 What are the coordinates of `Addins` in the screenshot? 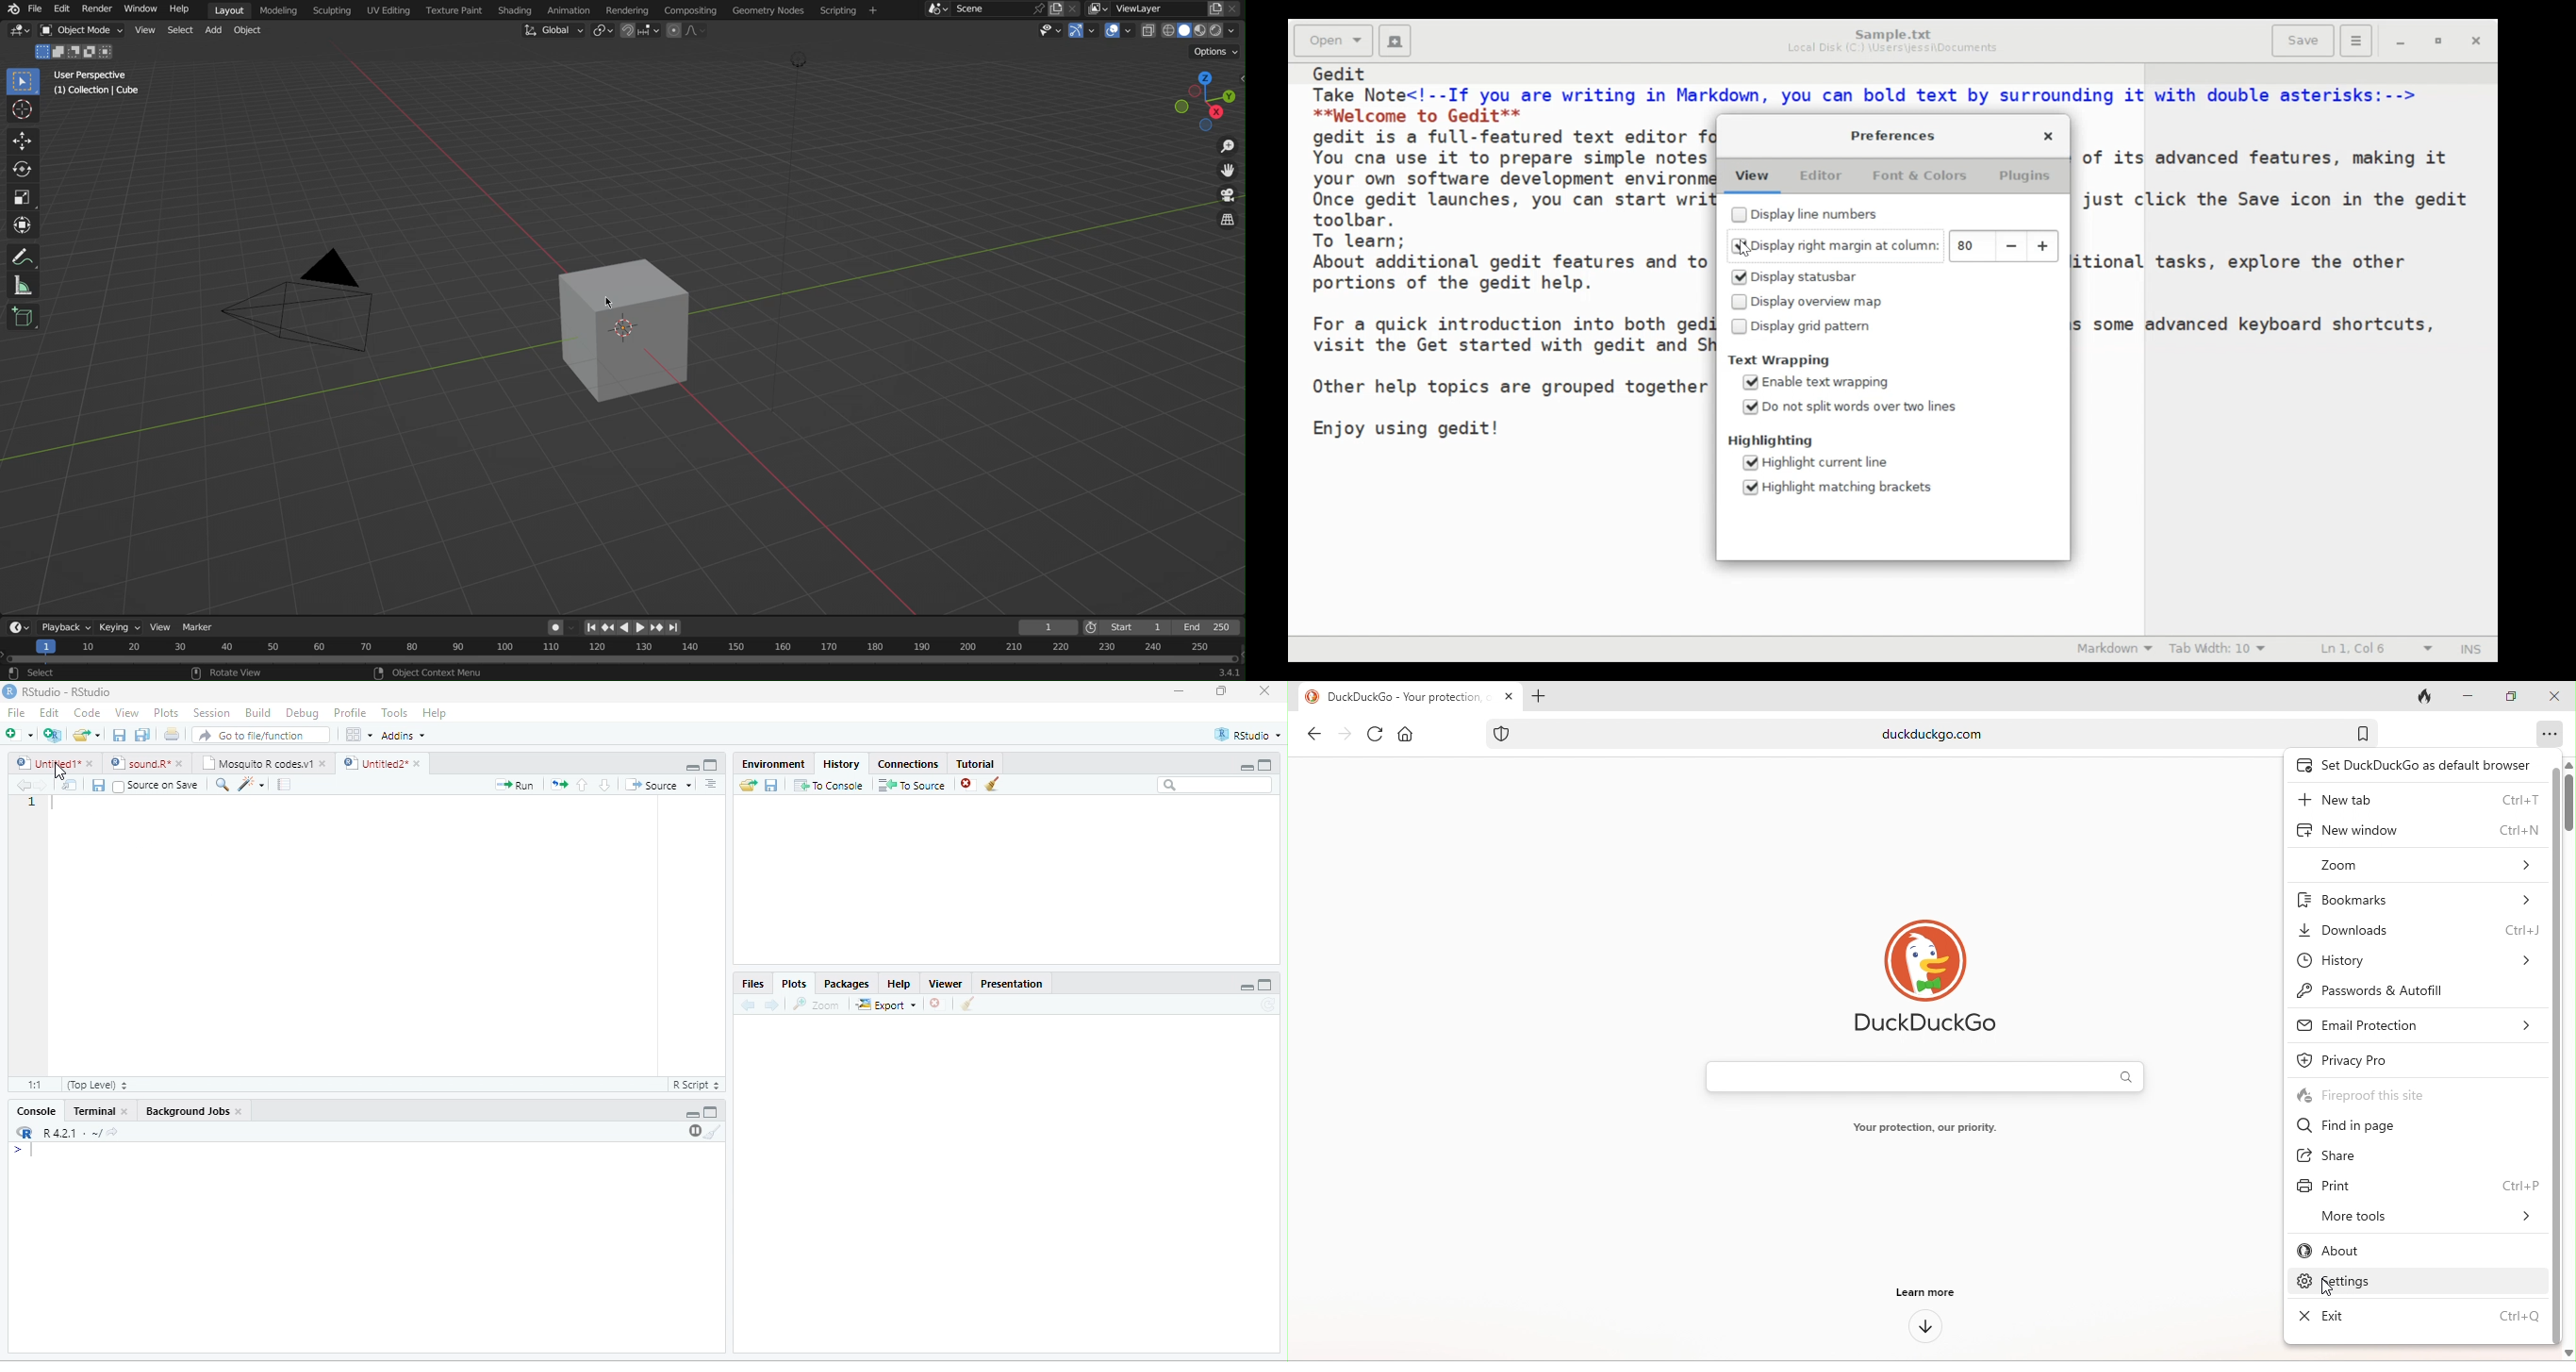 It's located at (404, 736).